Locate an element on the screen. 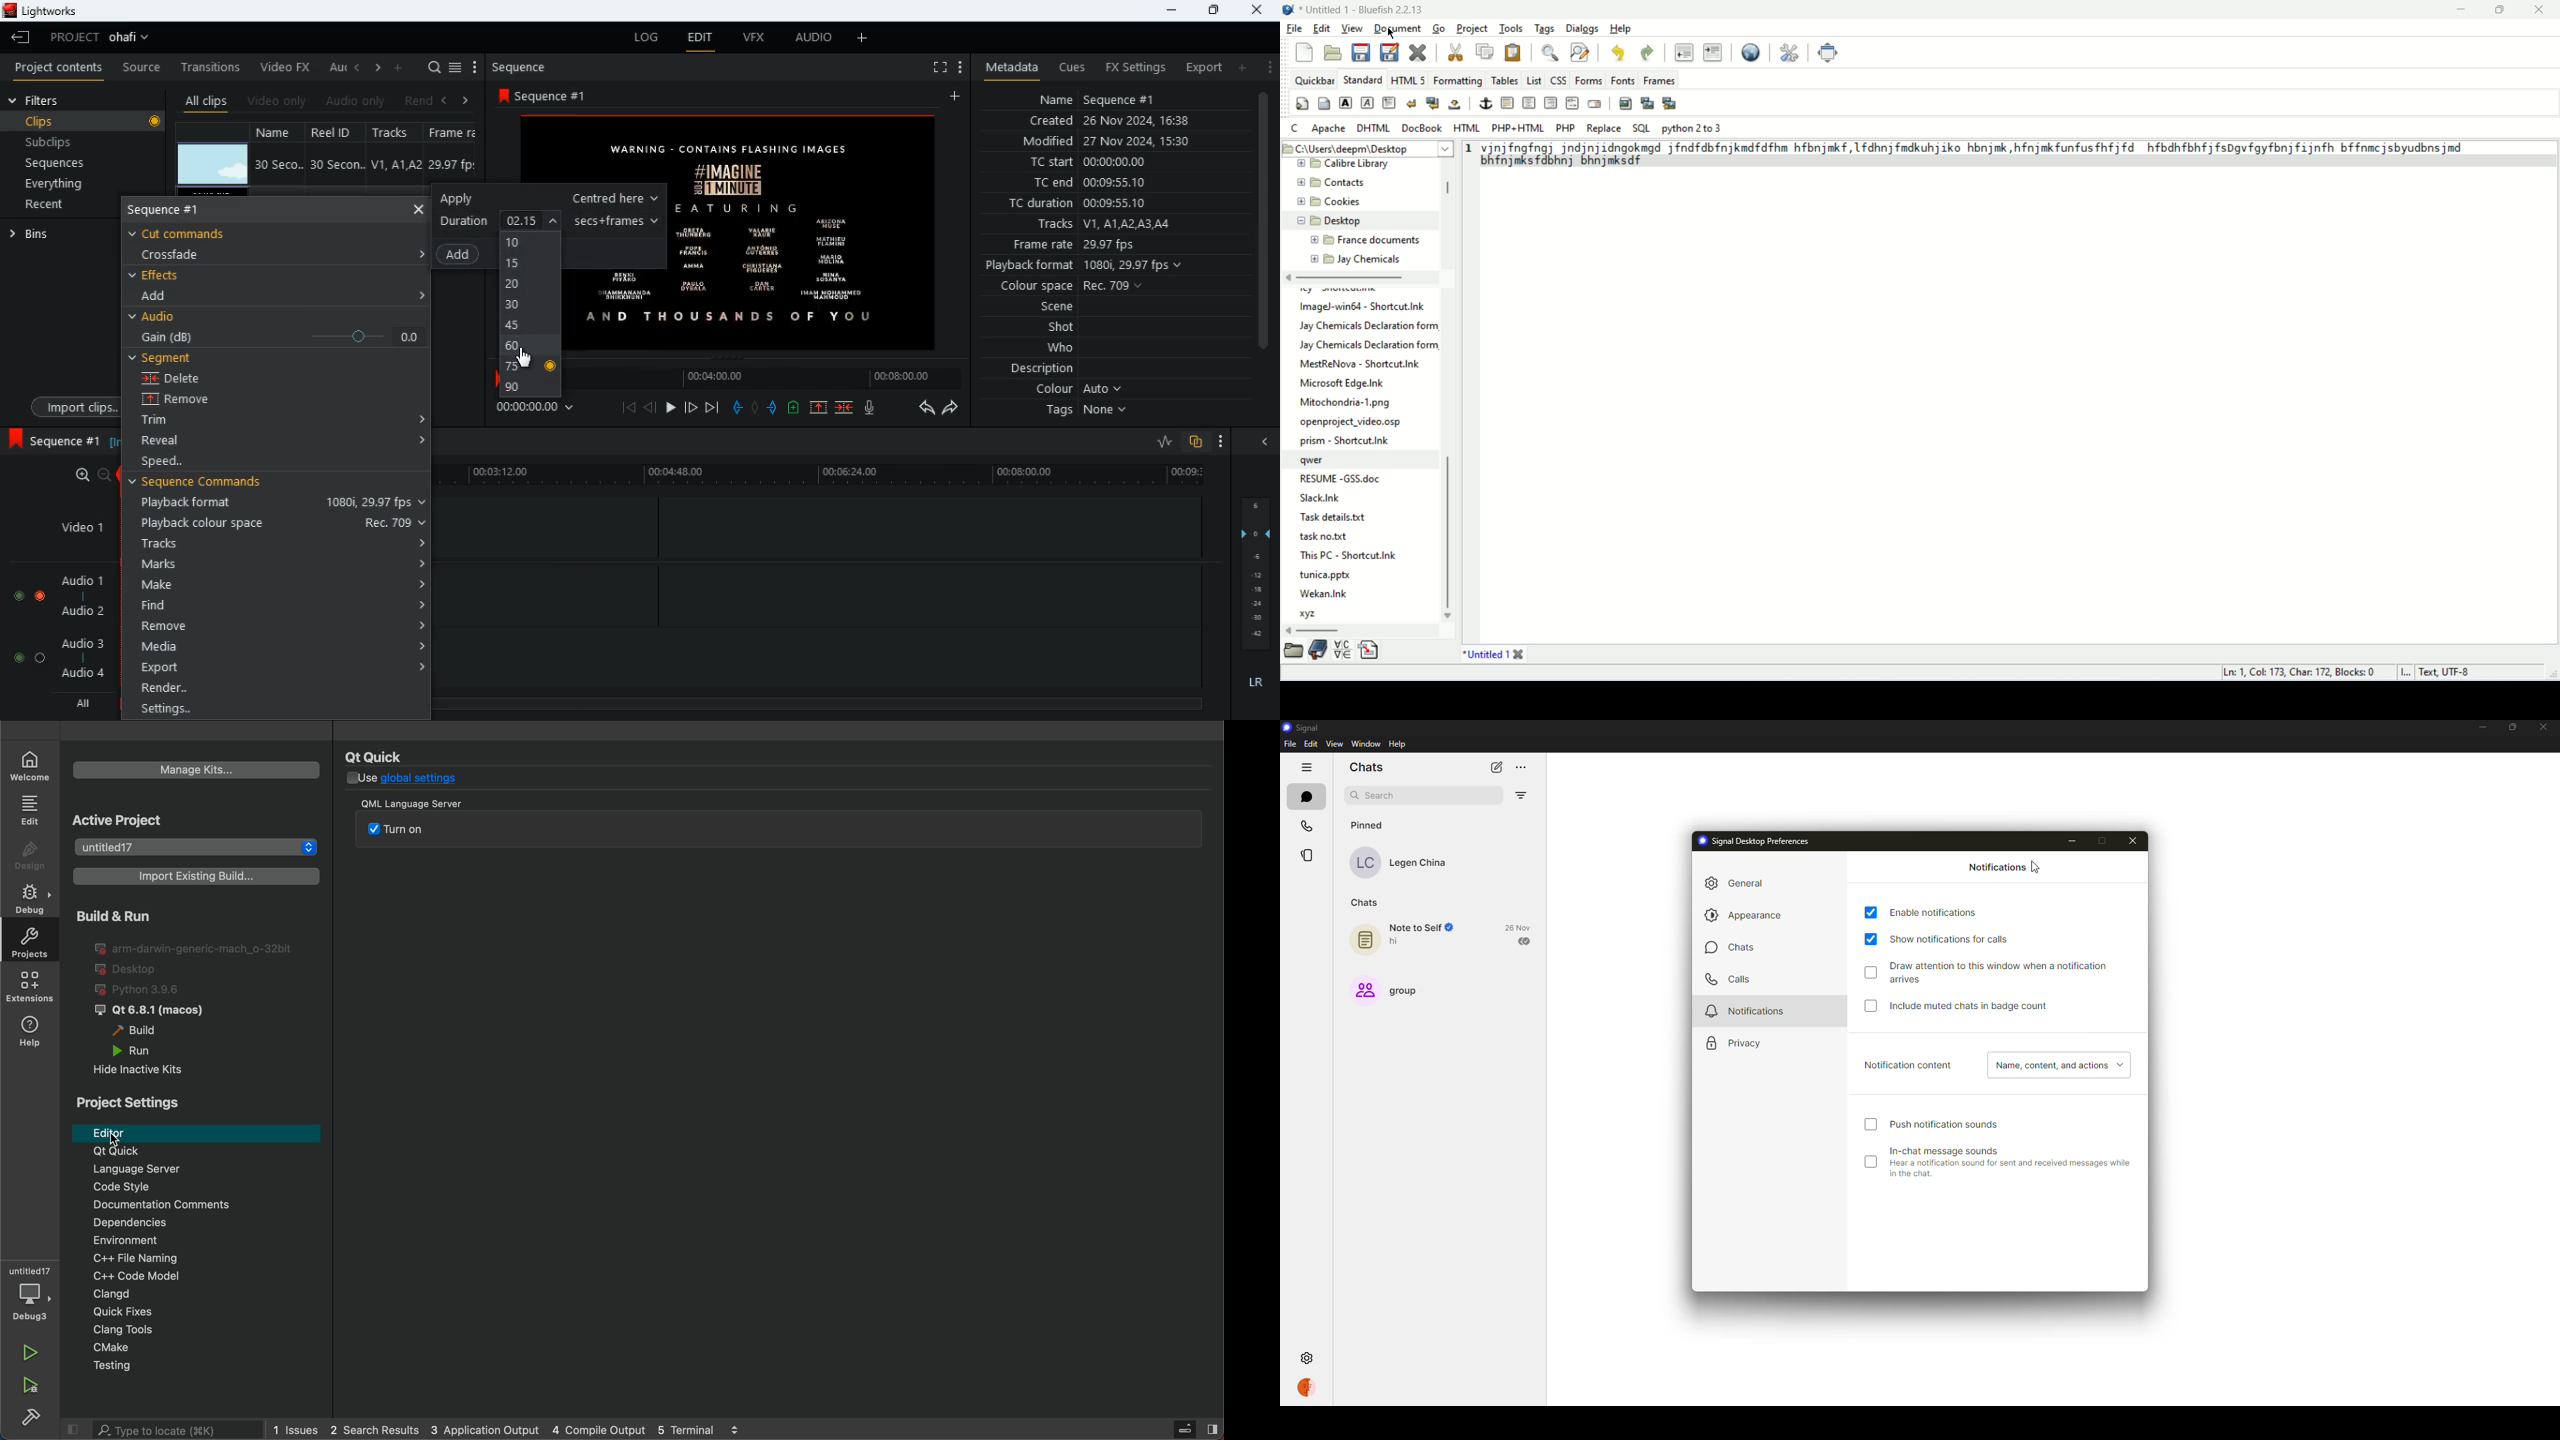 The height and width of the screenshot is (1456, 2576). project settings is located at coordinates (128, 1103).